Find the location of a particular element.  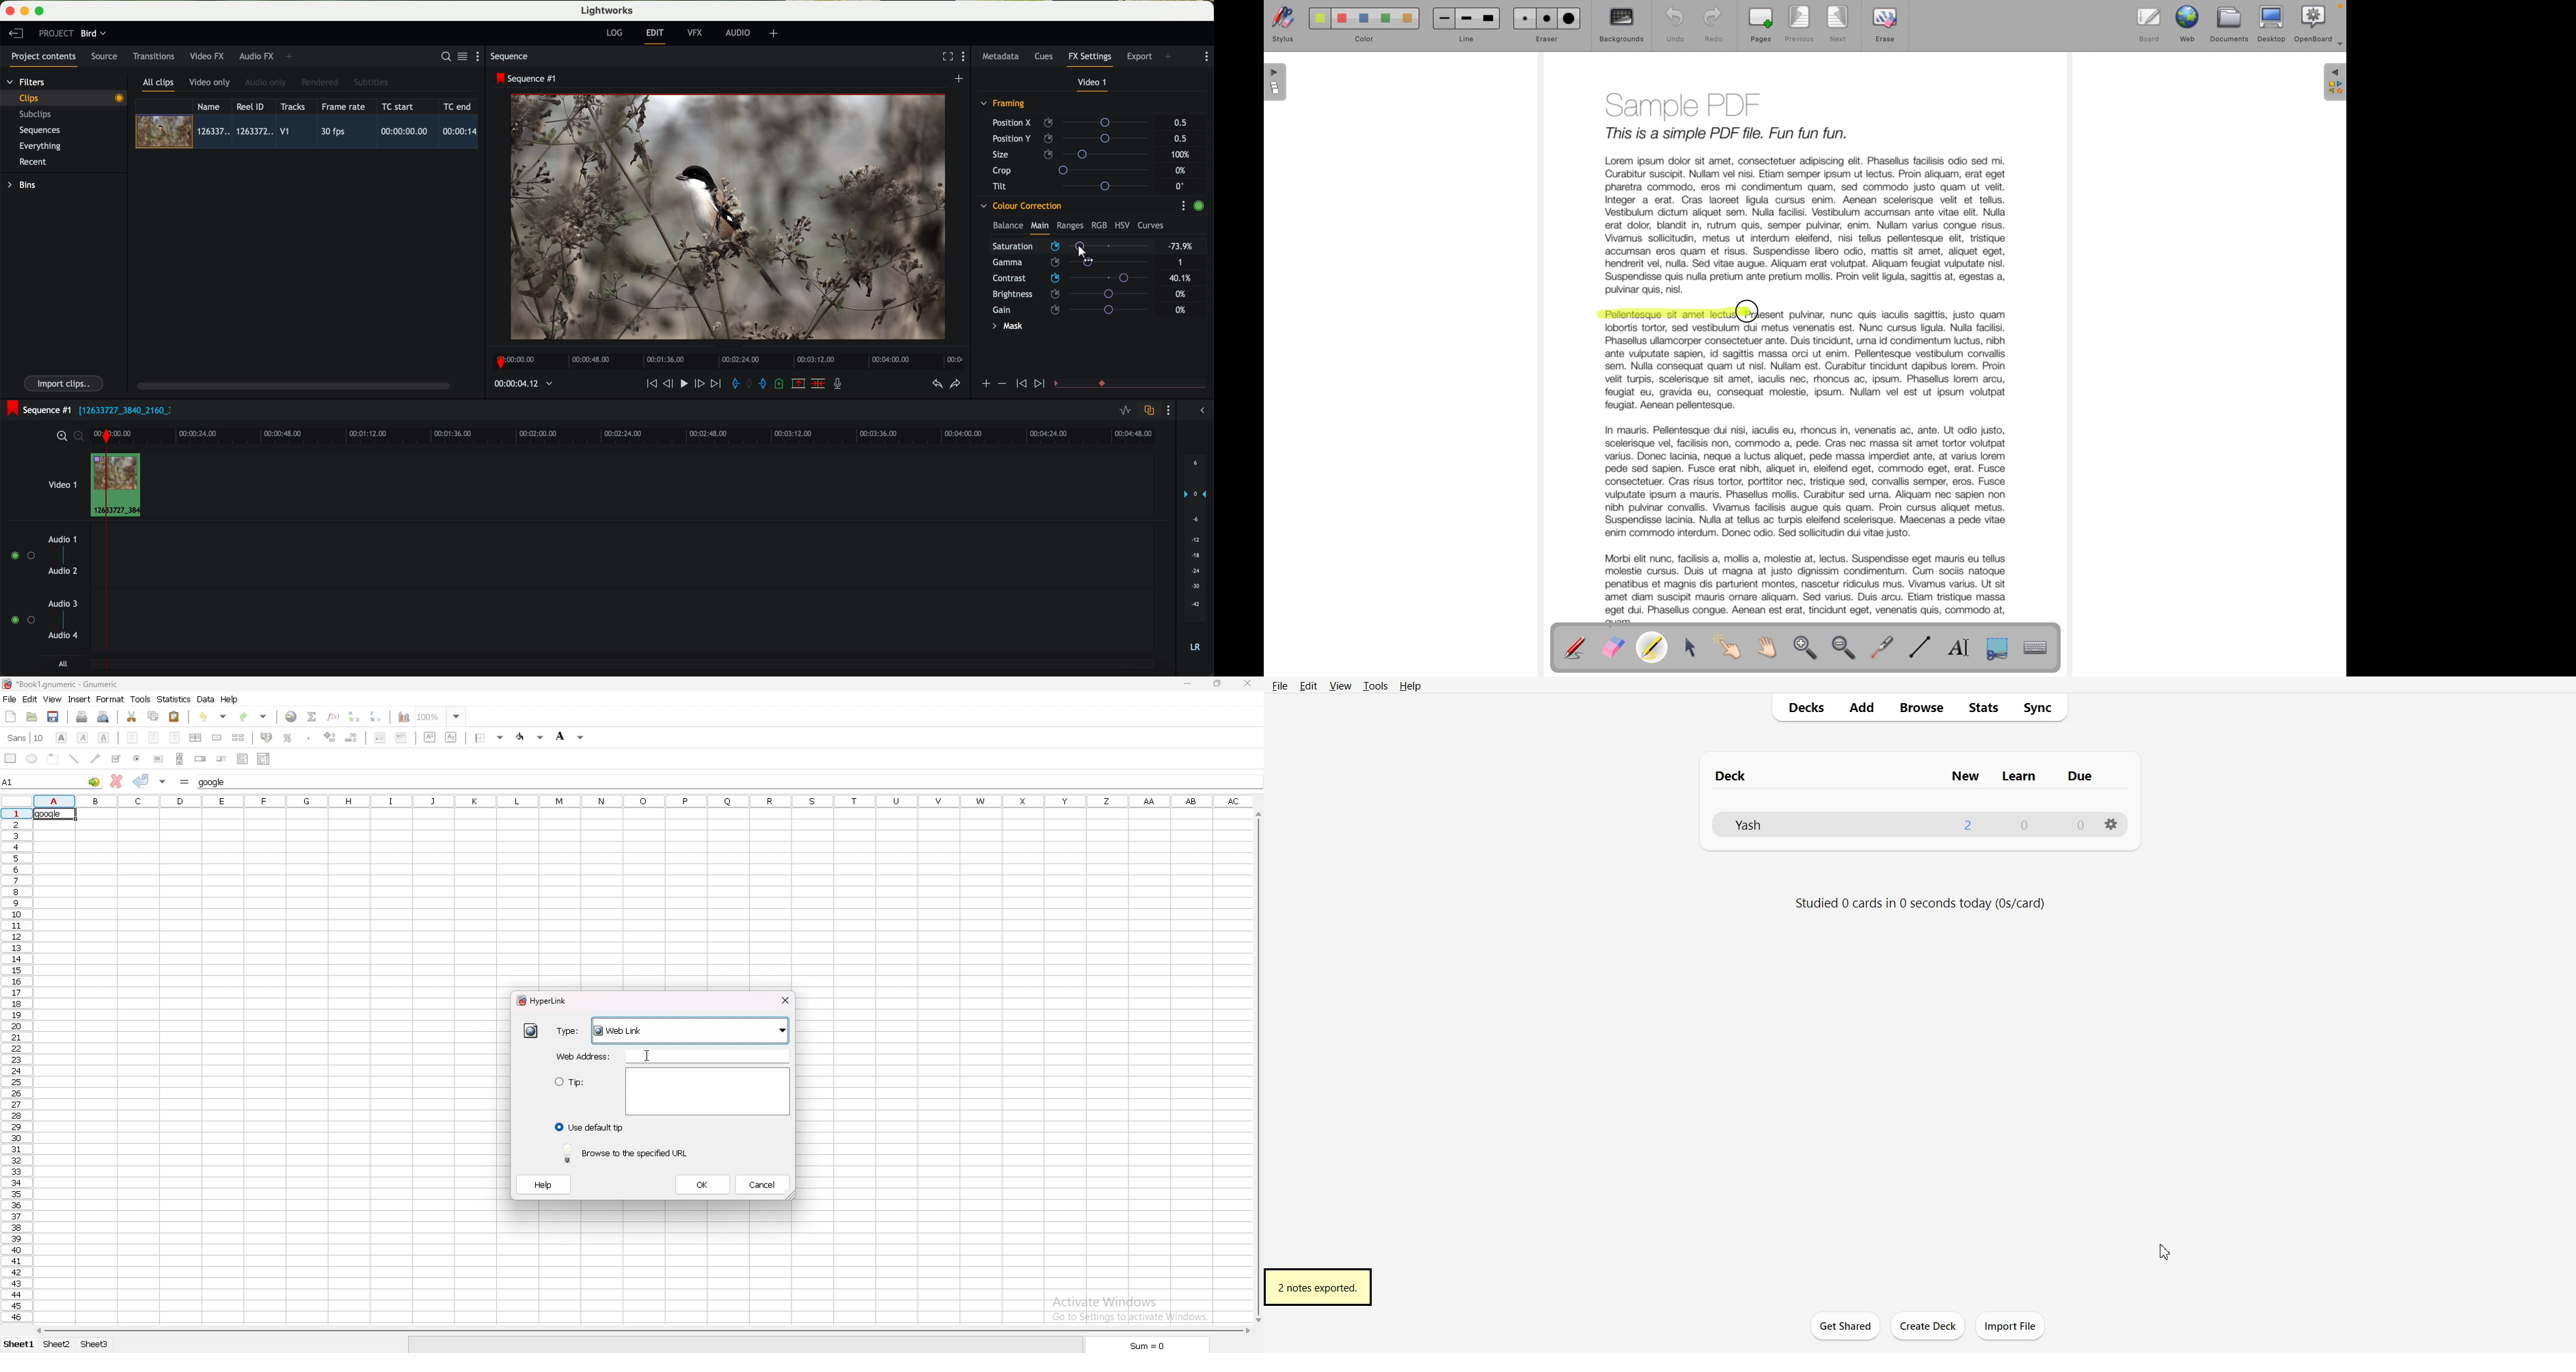

summation is located at coordinates (312, 717).